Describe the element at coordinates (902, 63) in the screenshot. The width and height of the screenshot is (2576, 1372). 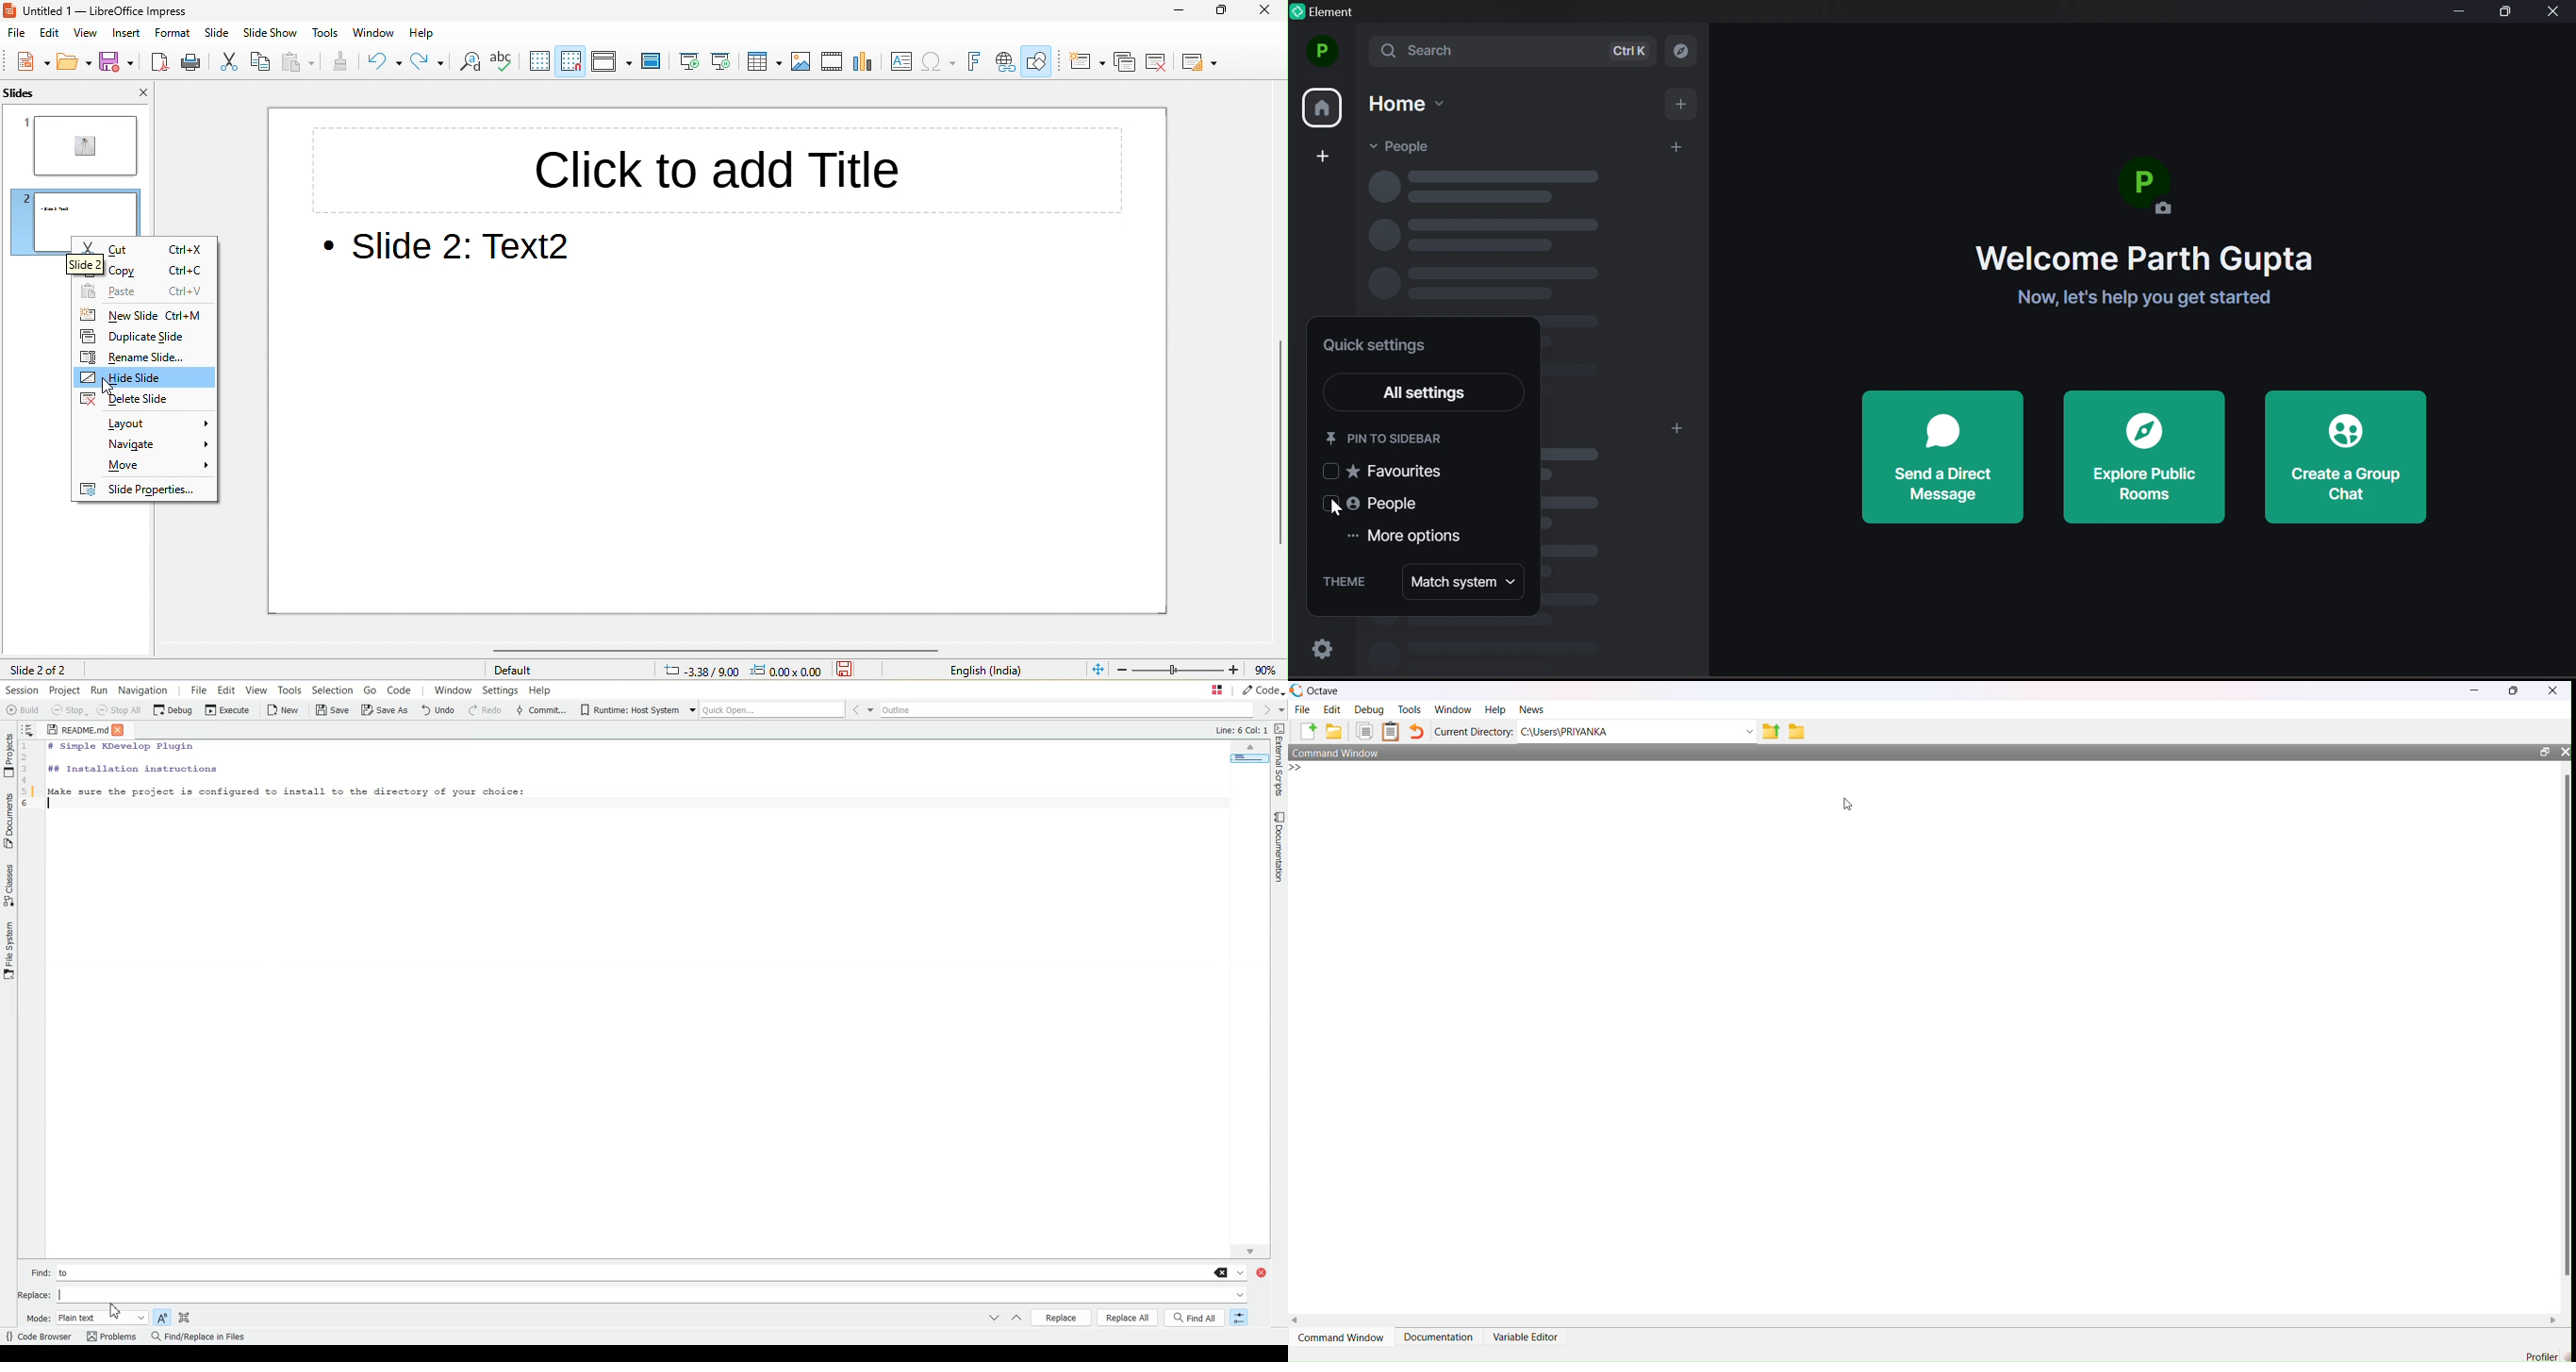
I see `text box` at that location.